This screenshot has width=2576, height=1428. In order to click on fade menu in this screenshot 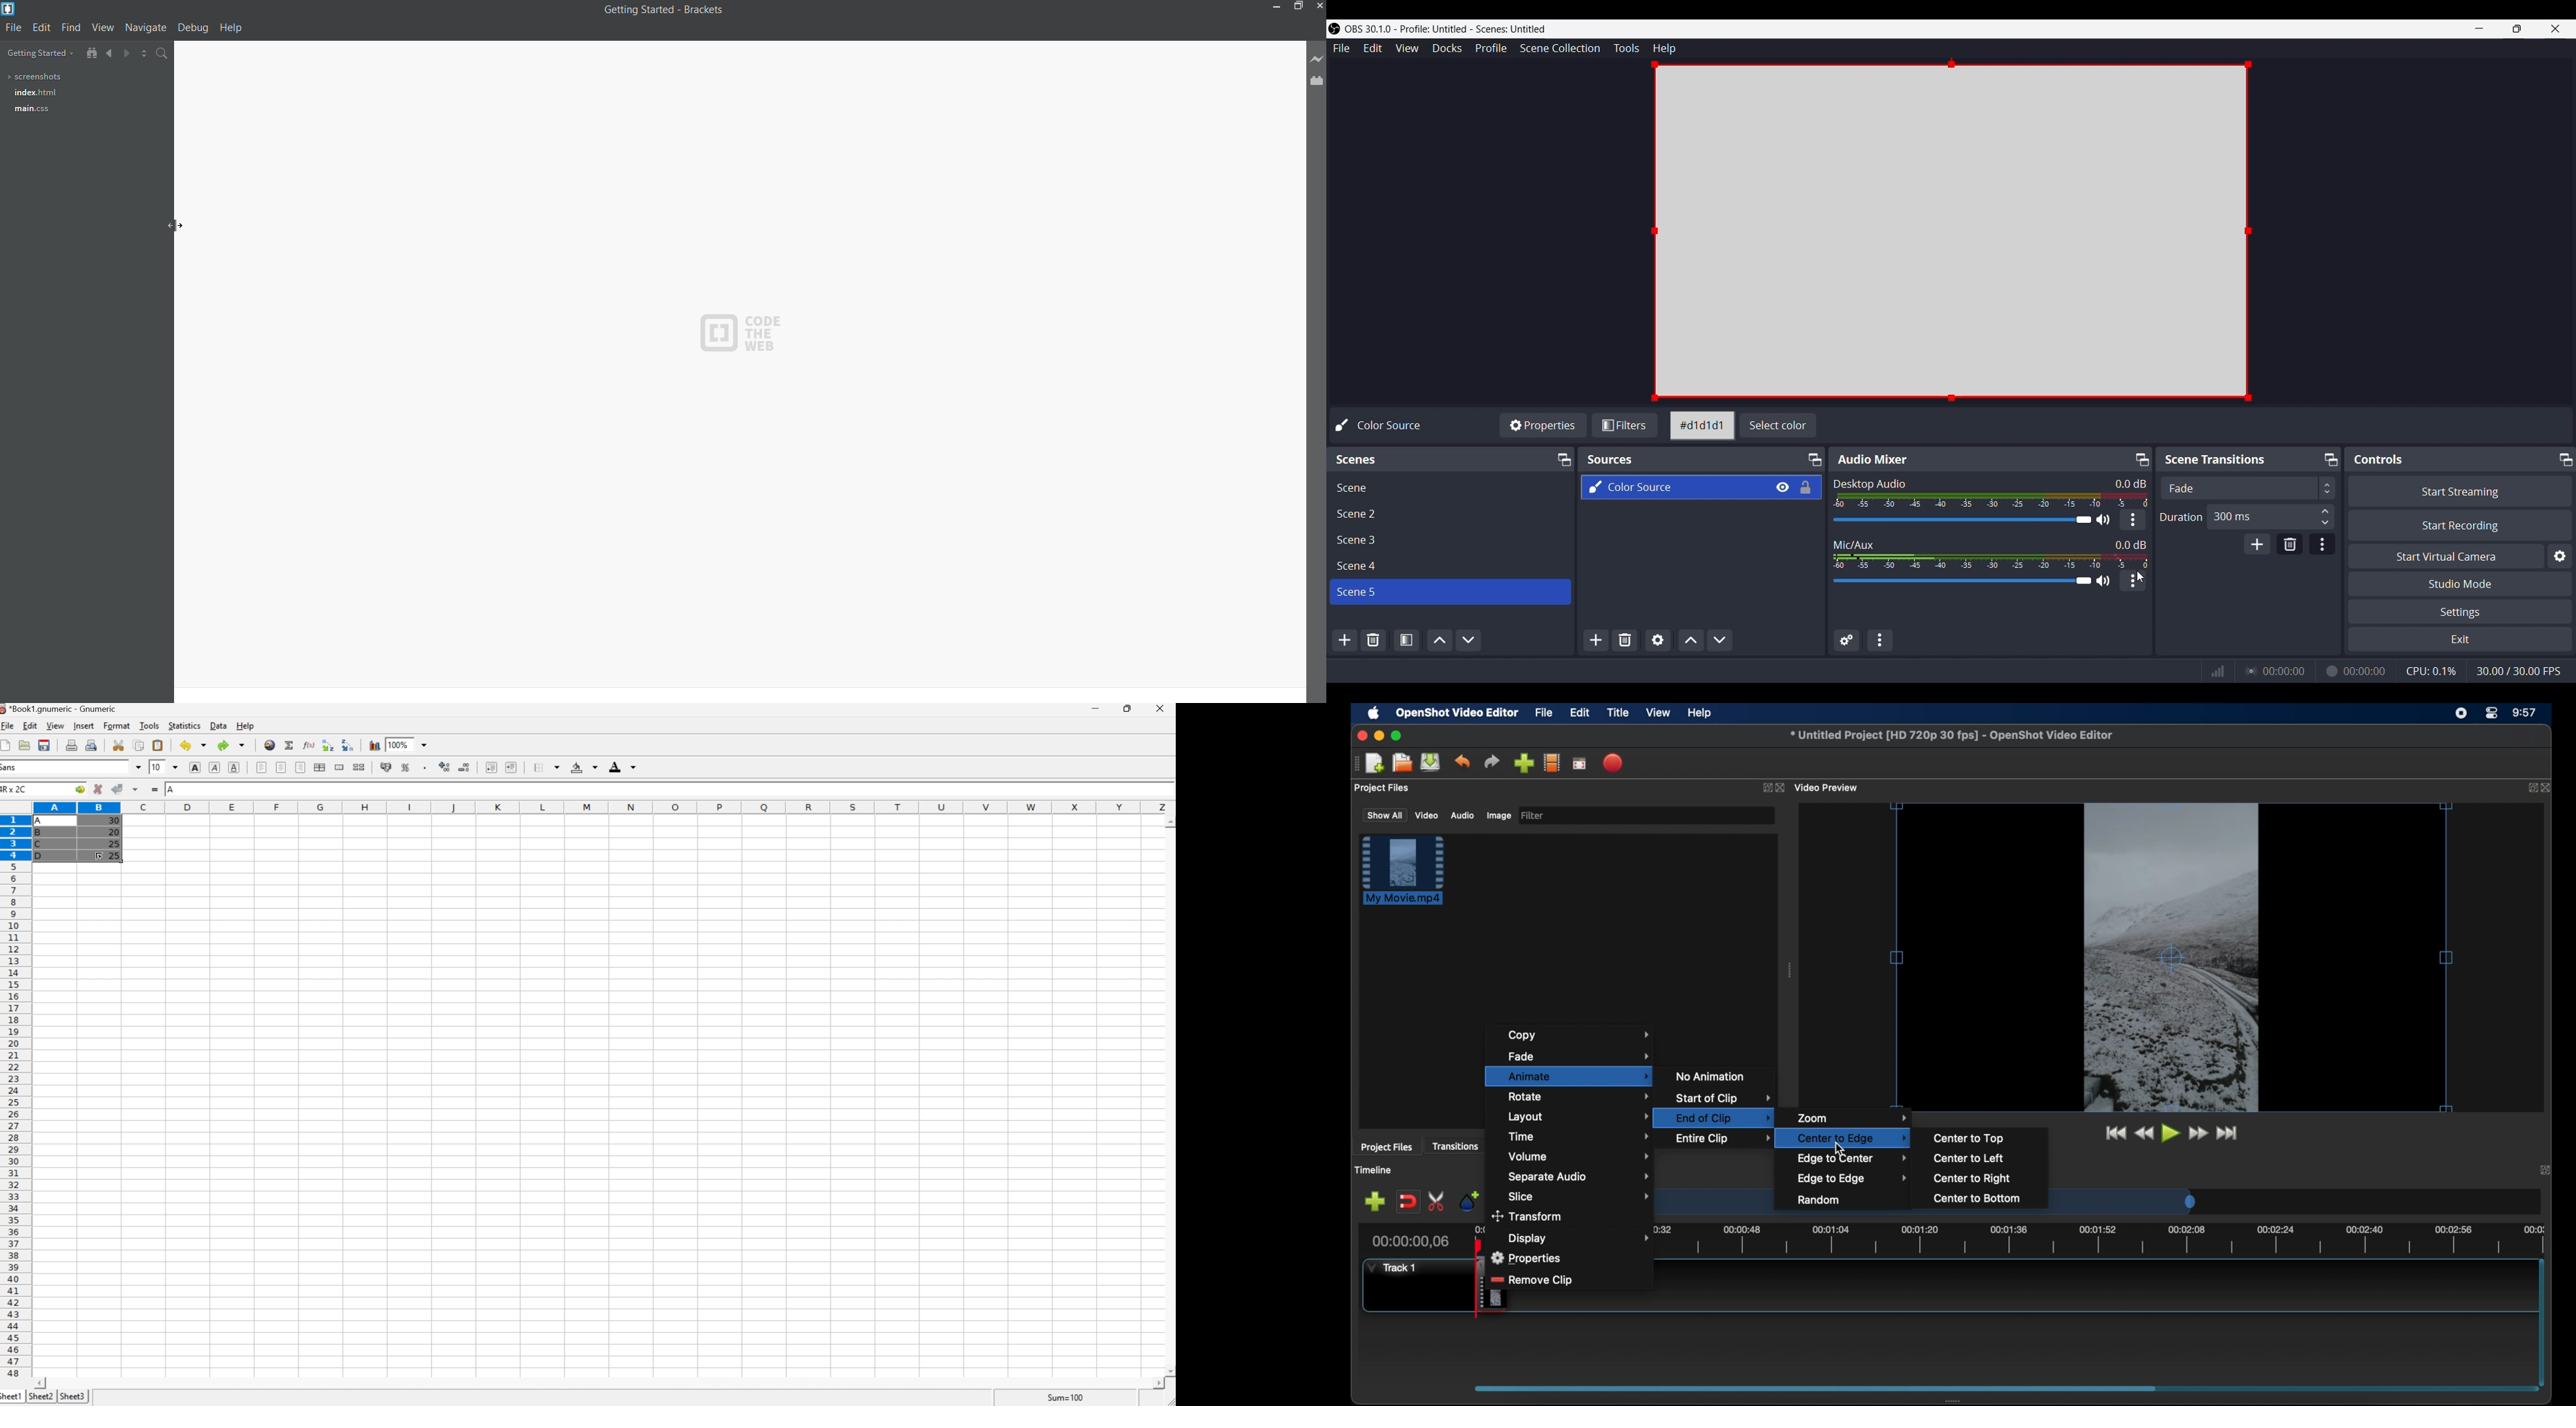, I will do `click(1580, 1055)`.